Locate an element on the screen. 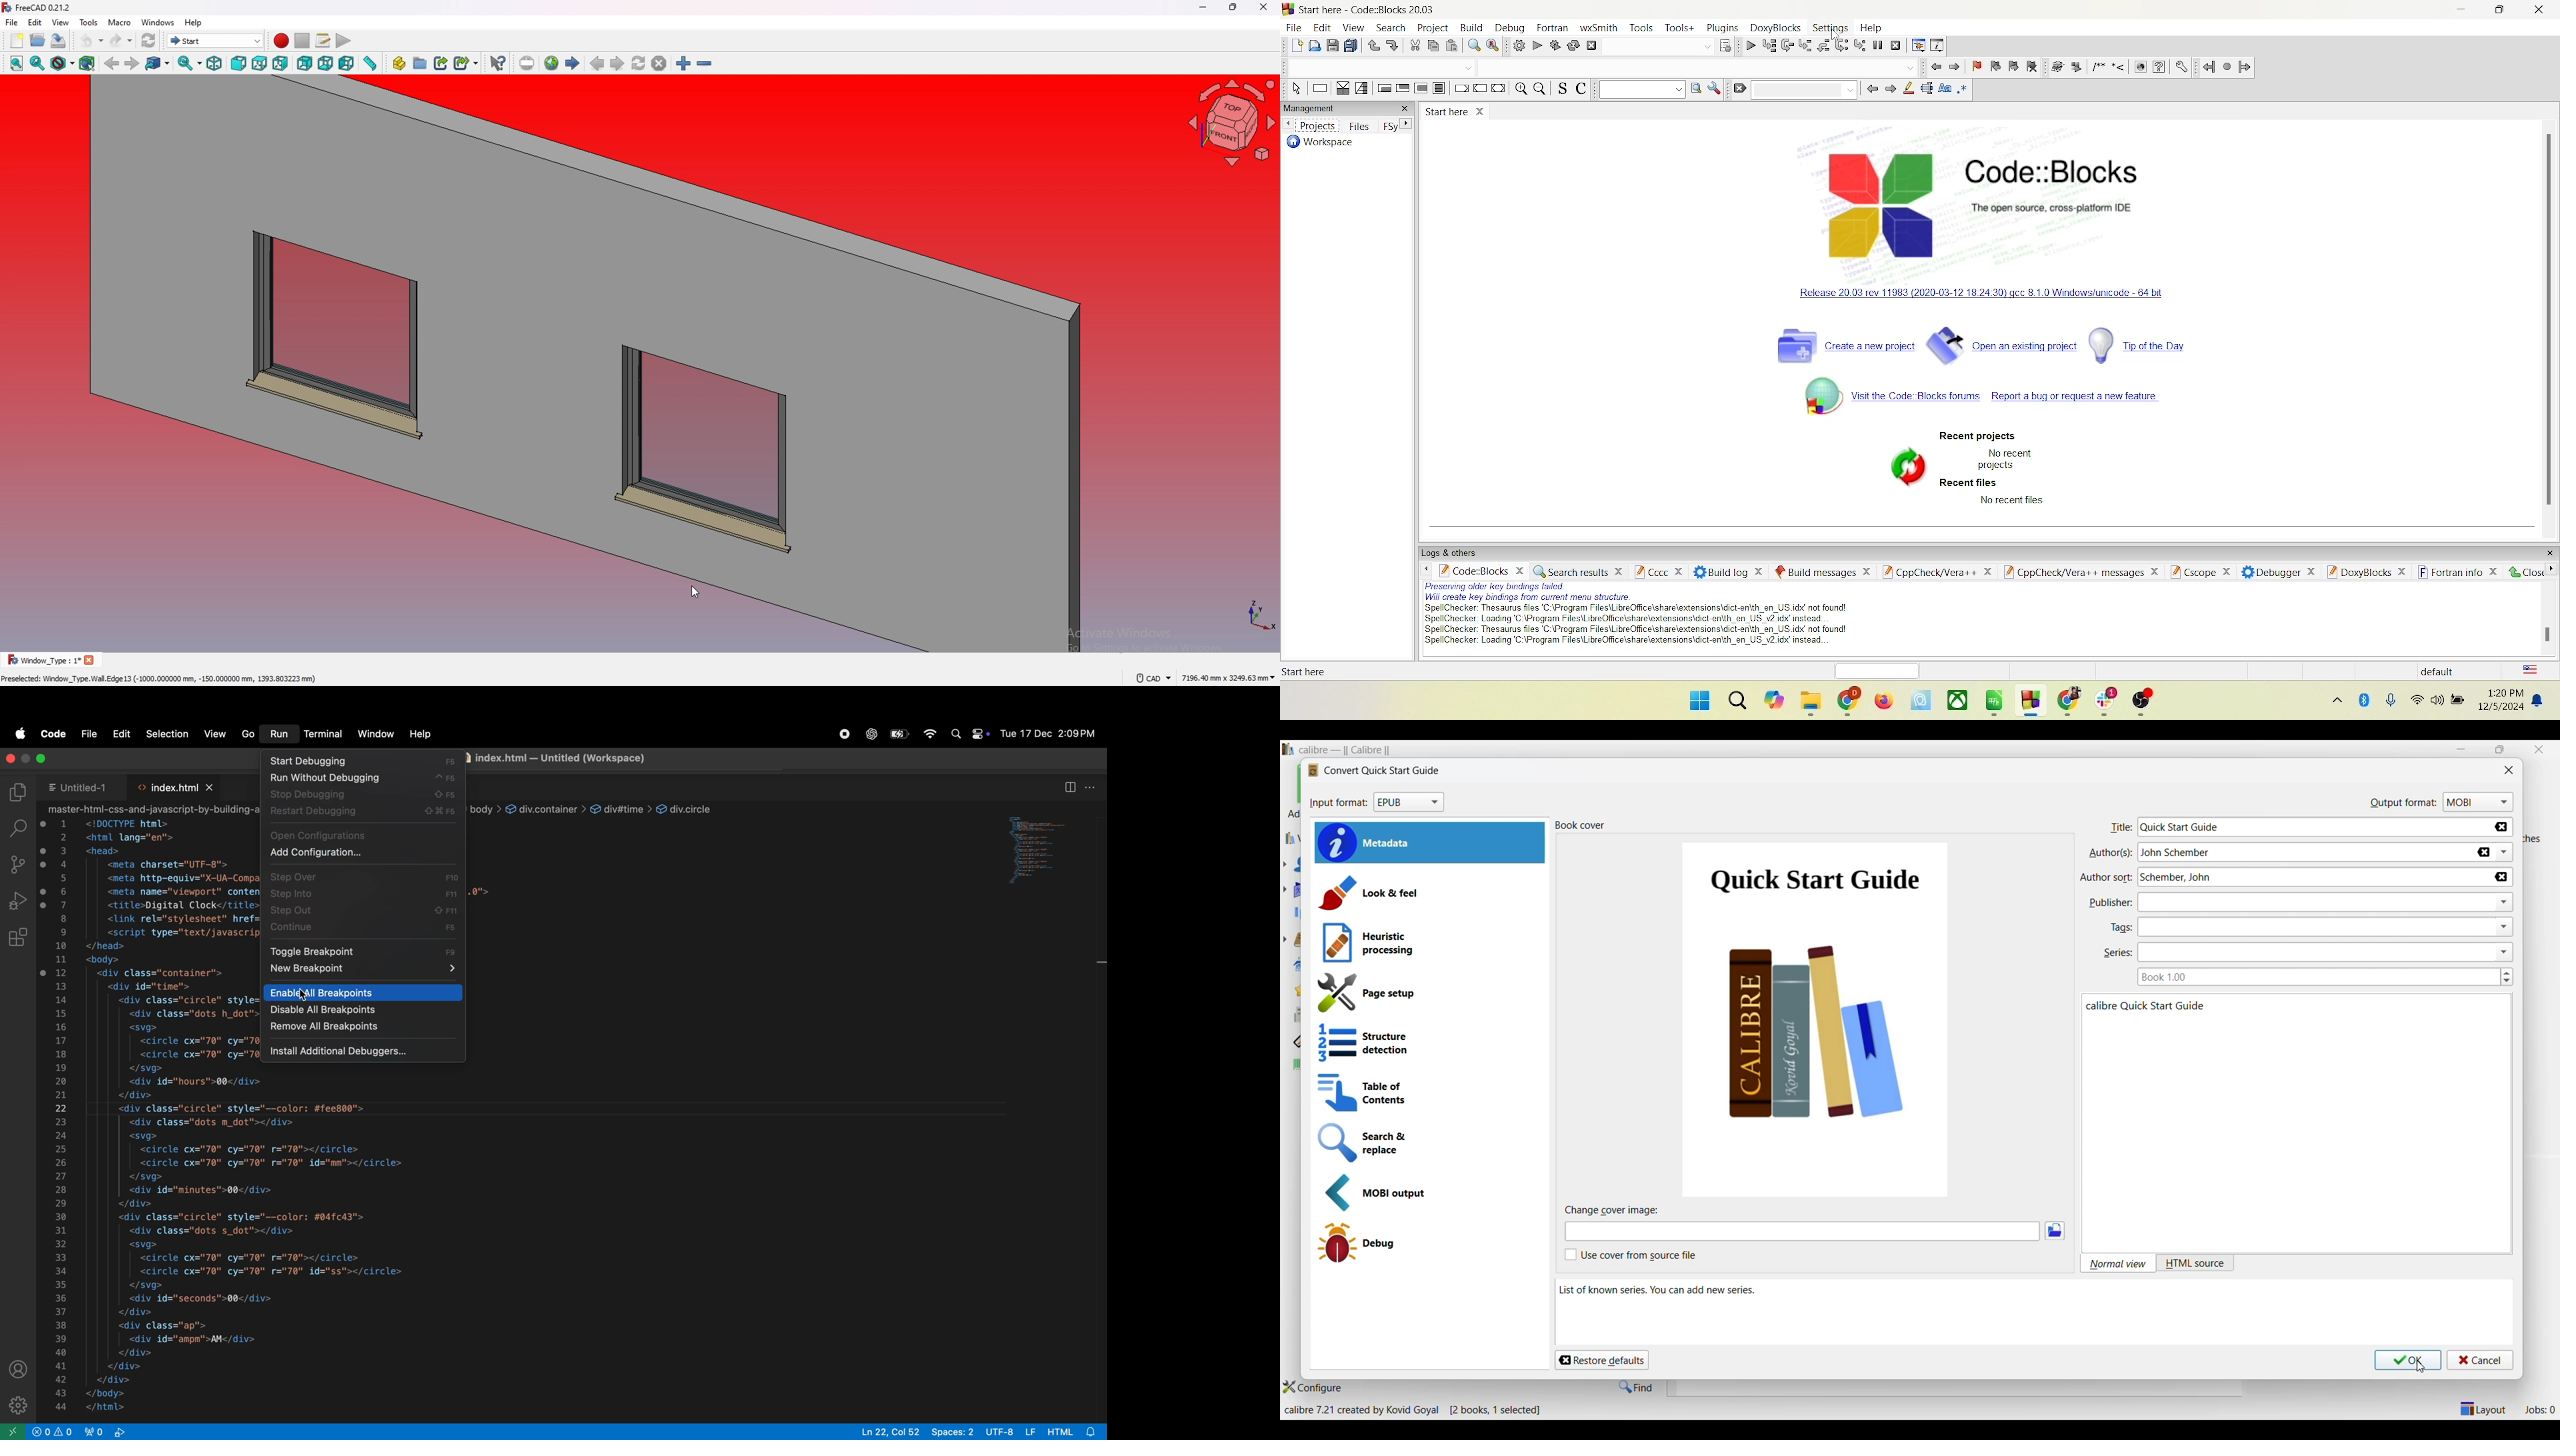 The image size is (2576, 1456). replace is located at coordinates (1492, 45).